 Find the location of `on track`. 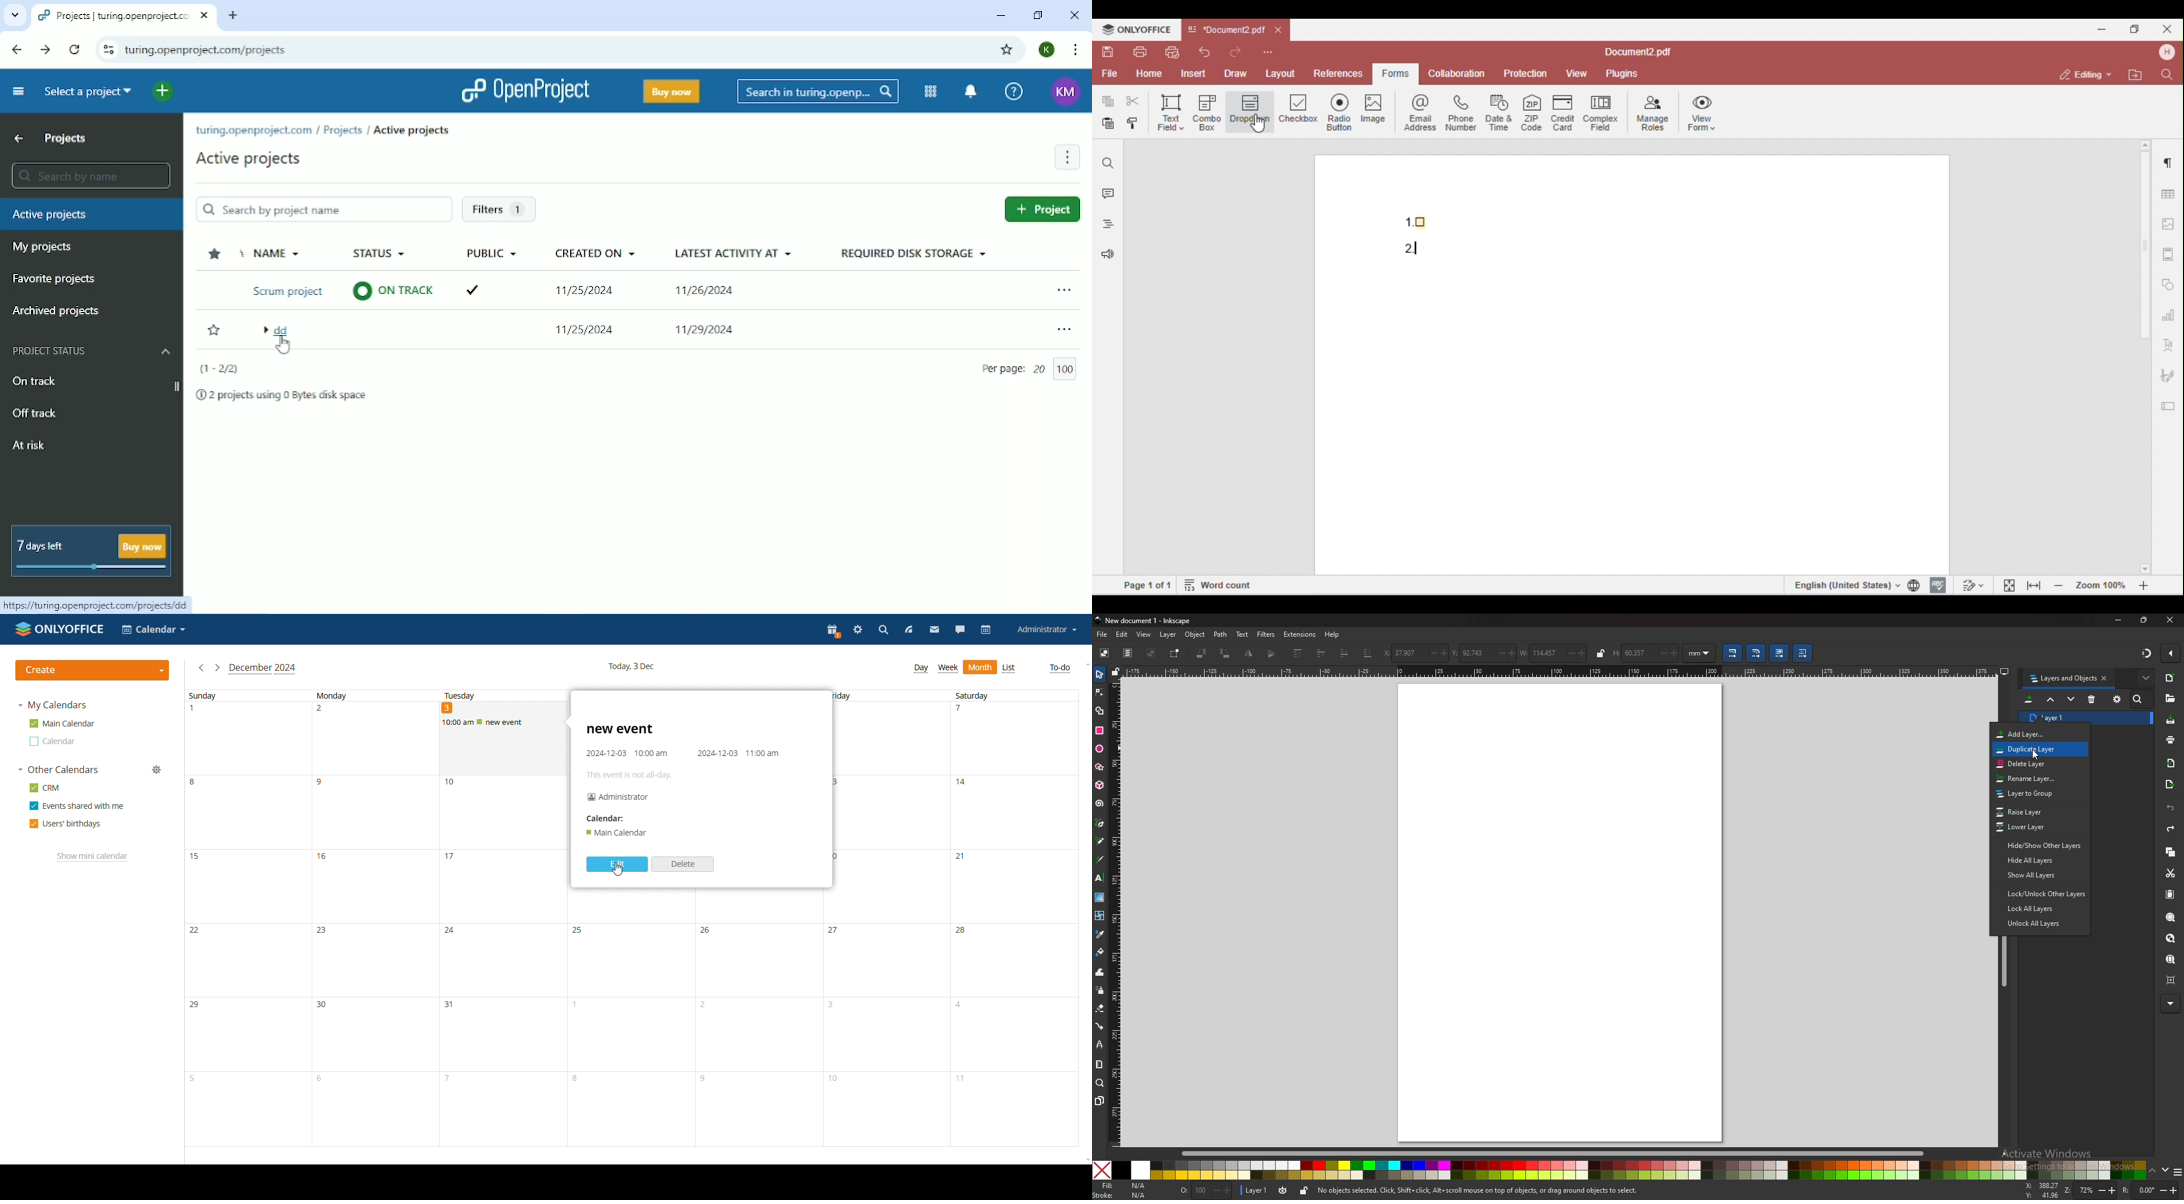

on track is located at coordinates (392, 292).